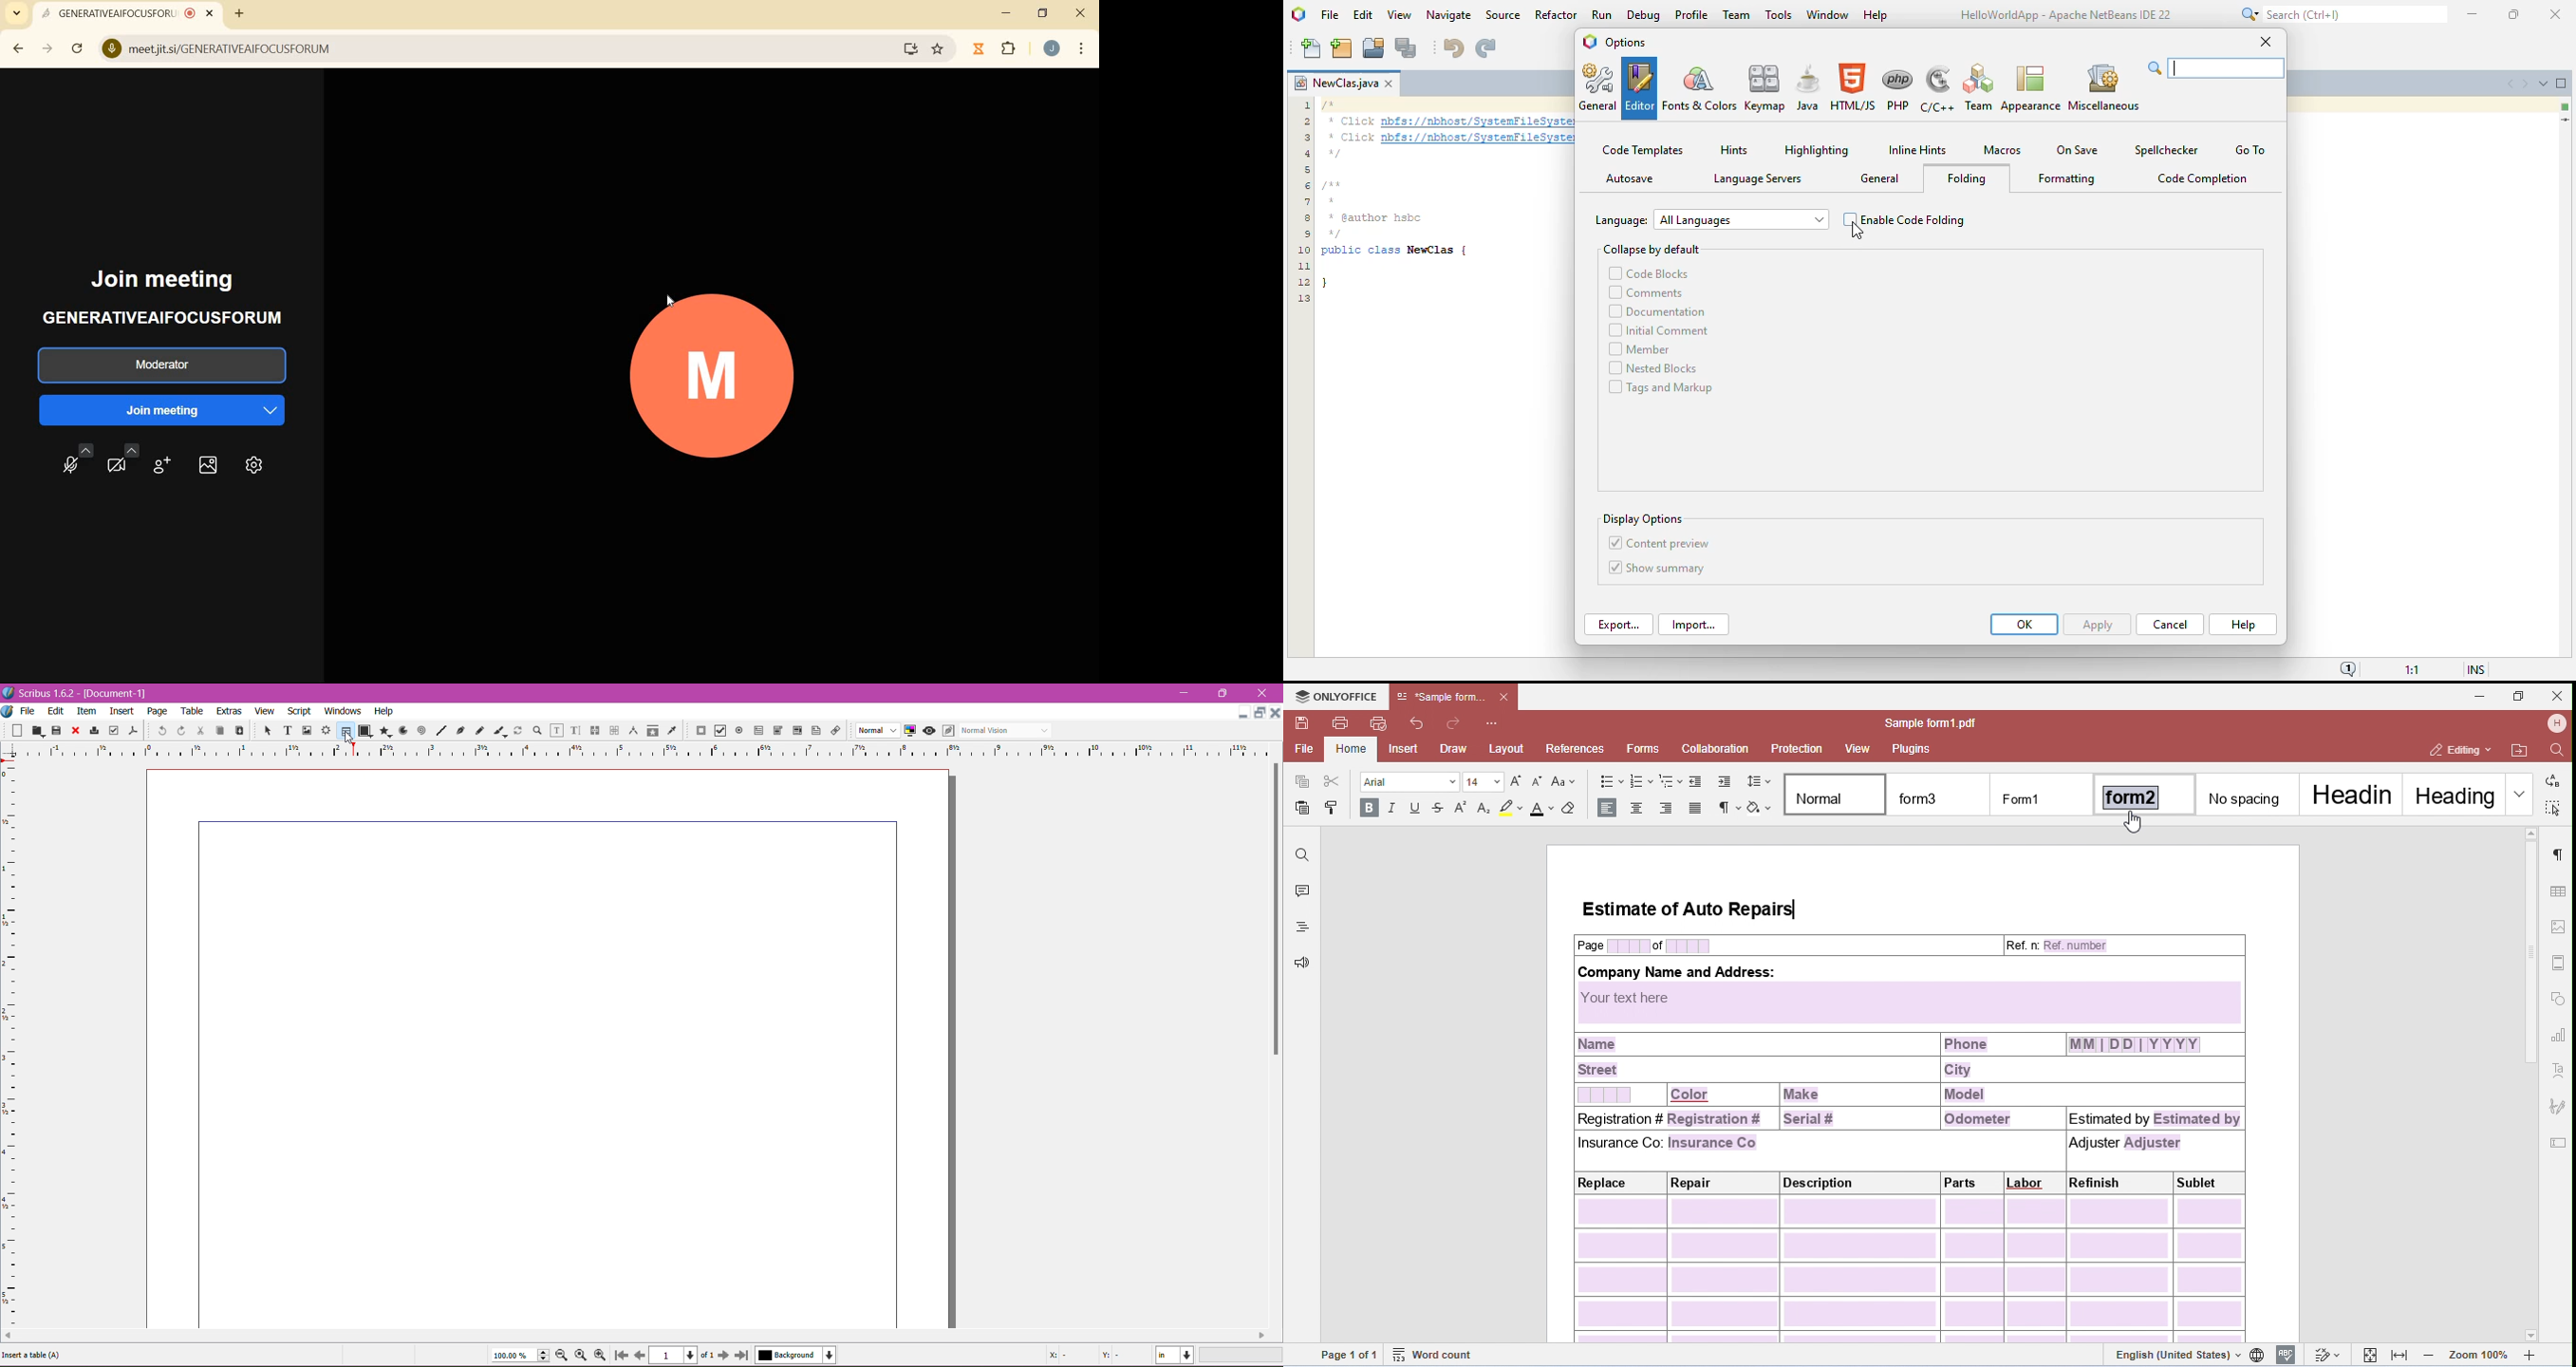 The image size is (2576, 1372). What do you see at coordinates (305, 730) in the screenshot?
I see `Image Frame` at bounding box center [305, 730].